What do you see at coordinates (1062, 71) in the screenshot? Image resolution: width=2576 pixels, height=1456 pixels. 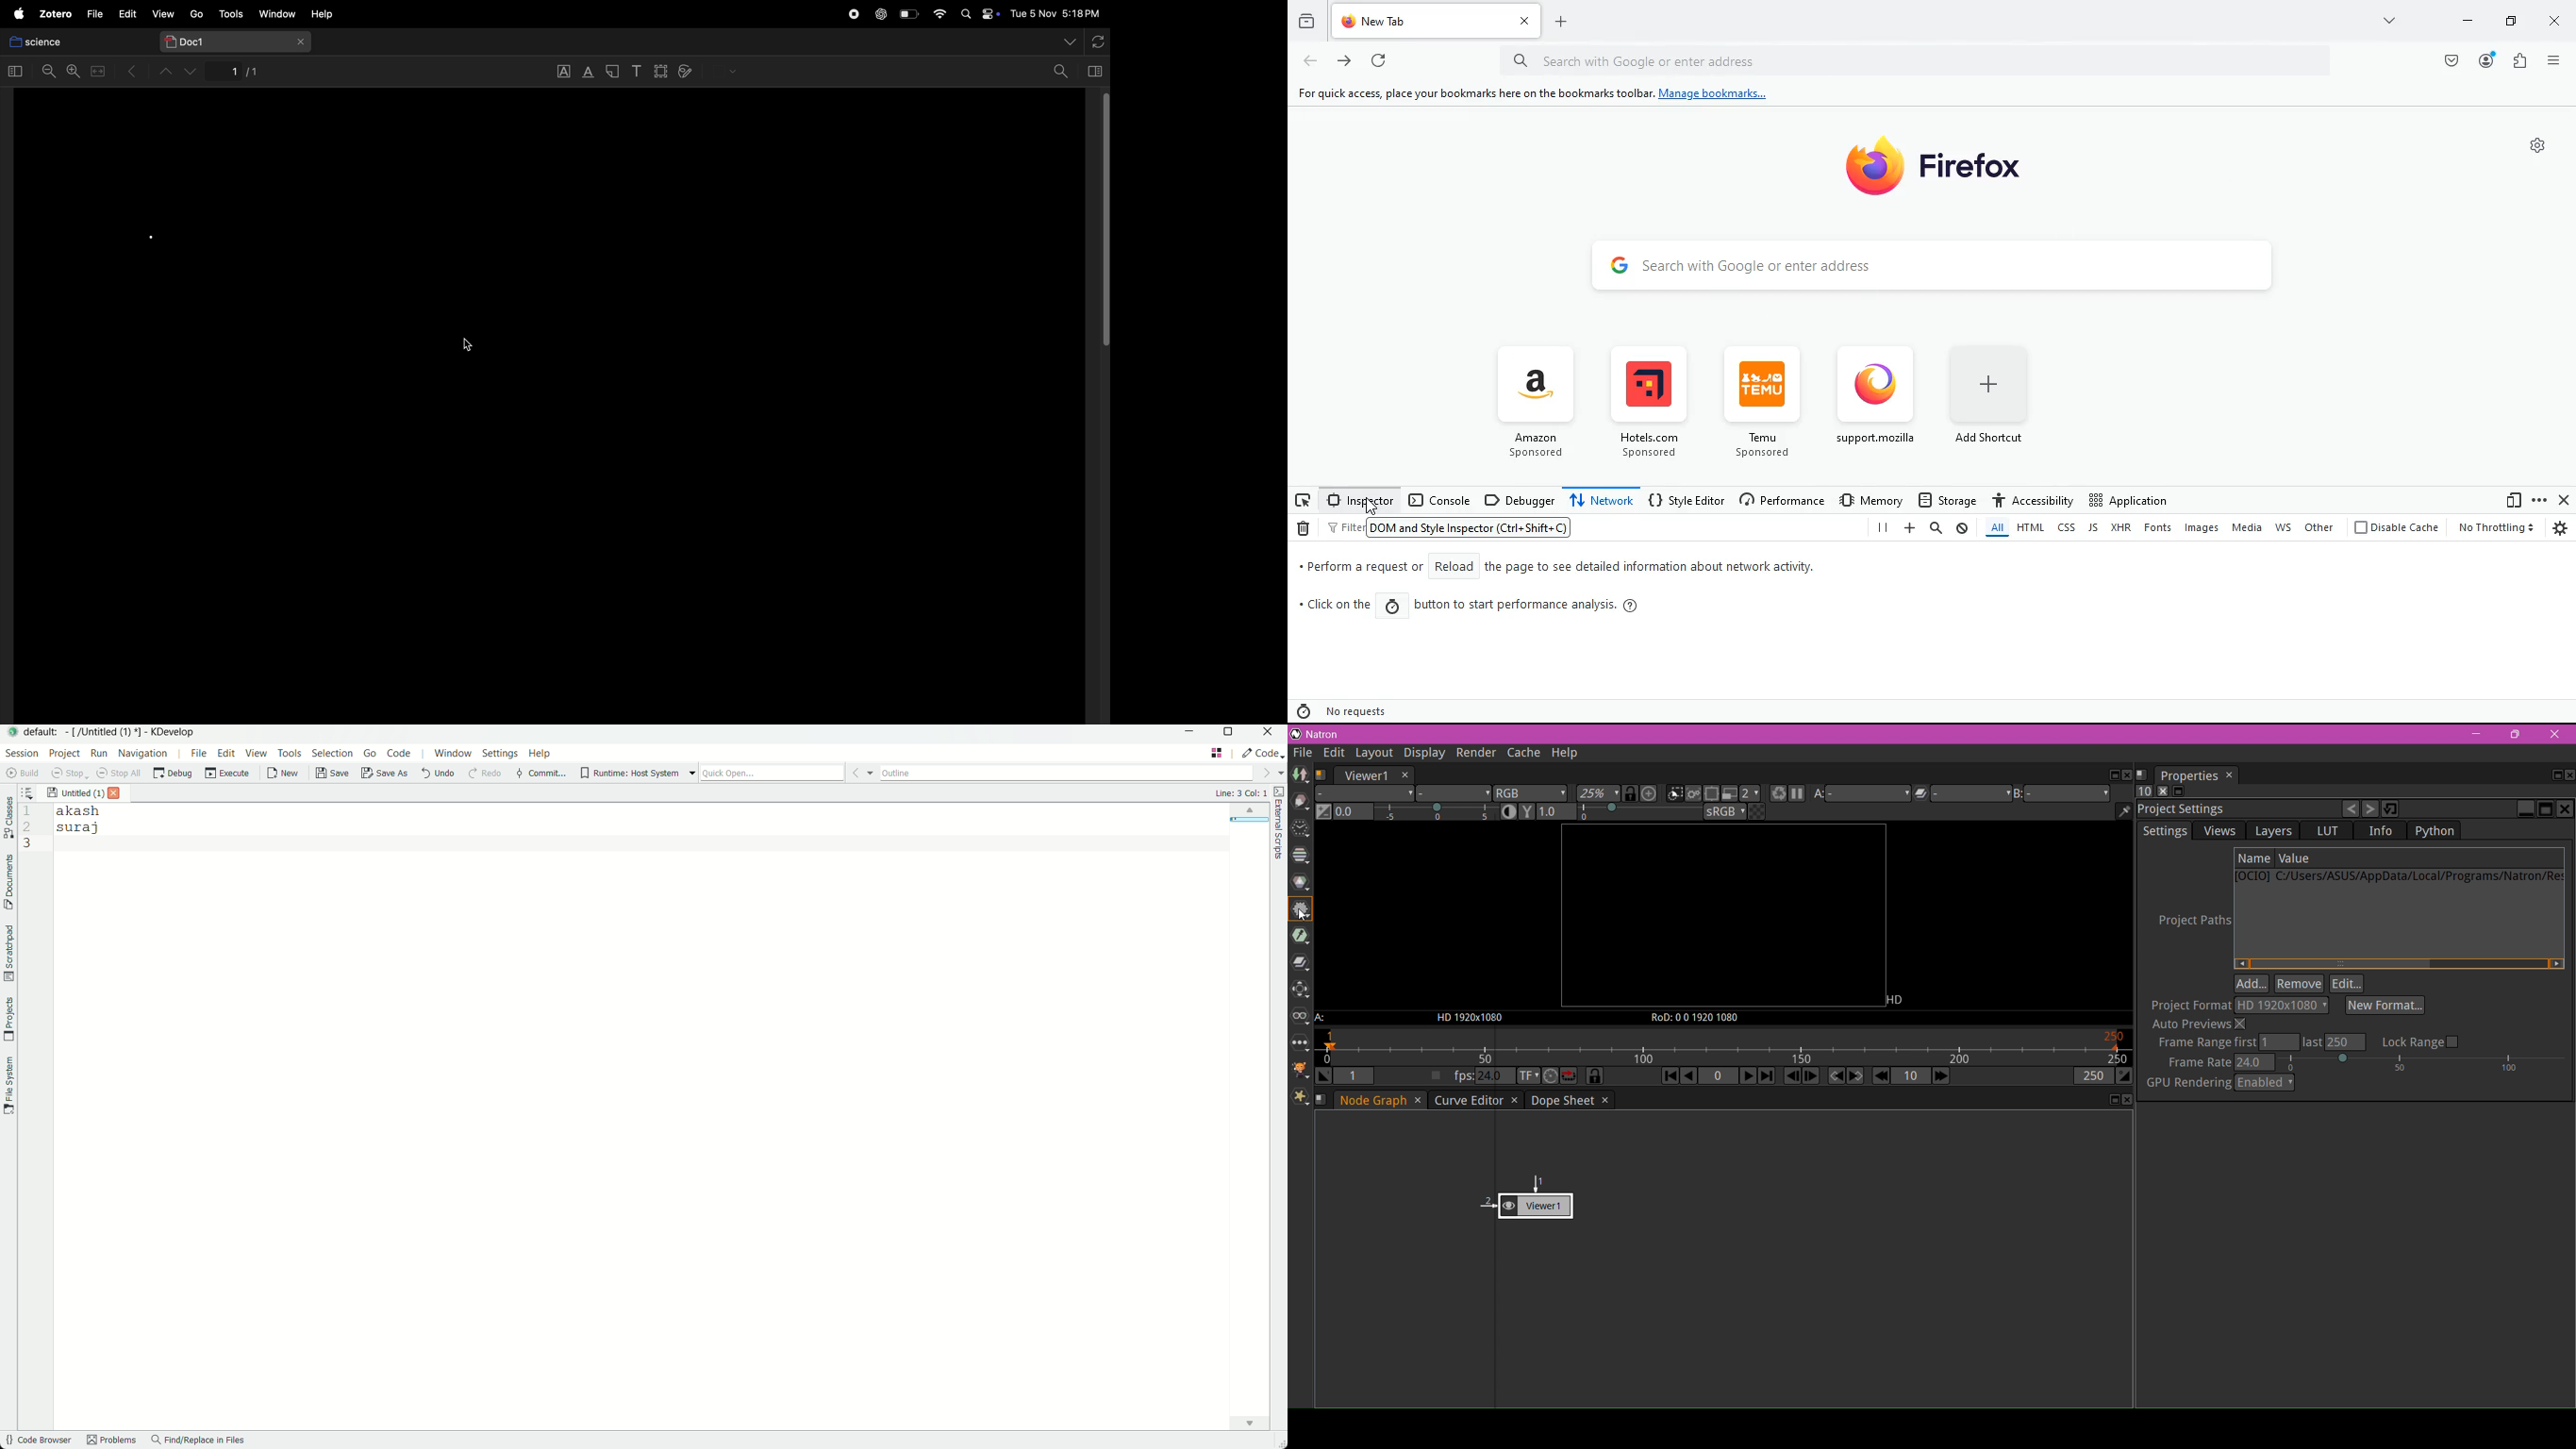 I see `search` at bounding box center [1062, 71].